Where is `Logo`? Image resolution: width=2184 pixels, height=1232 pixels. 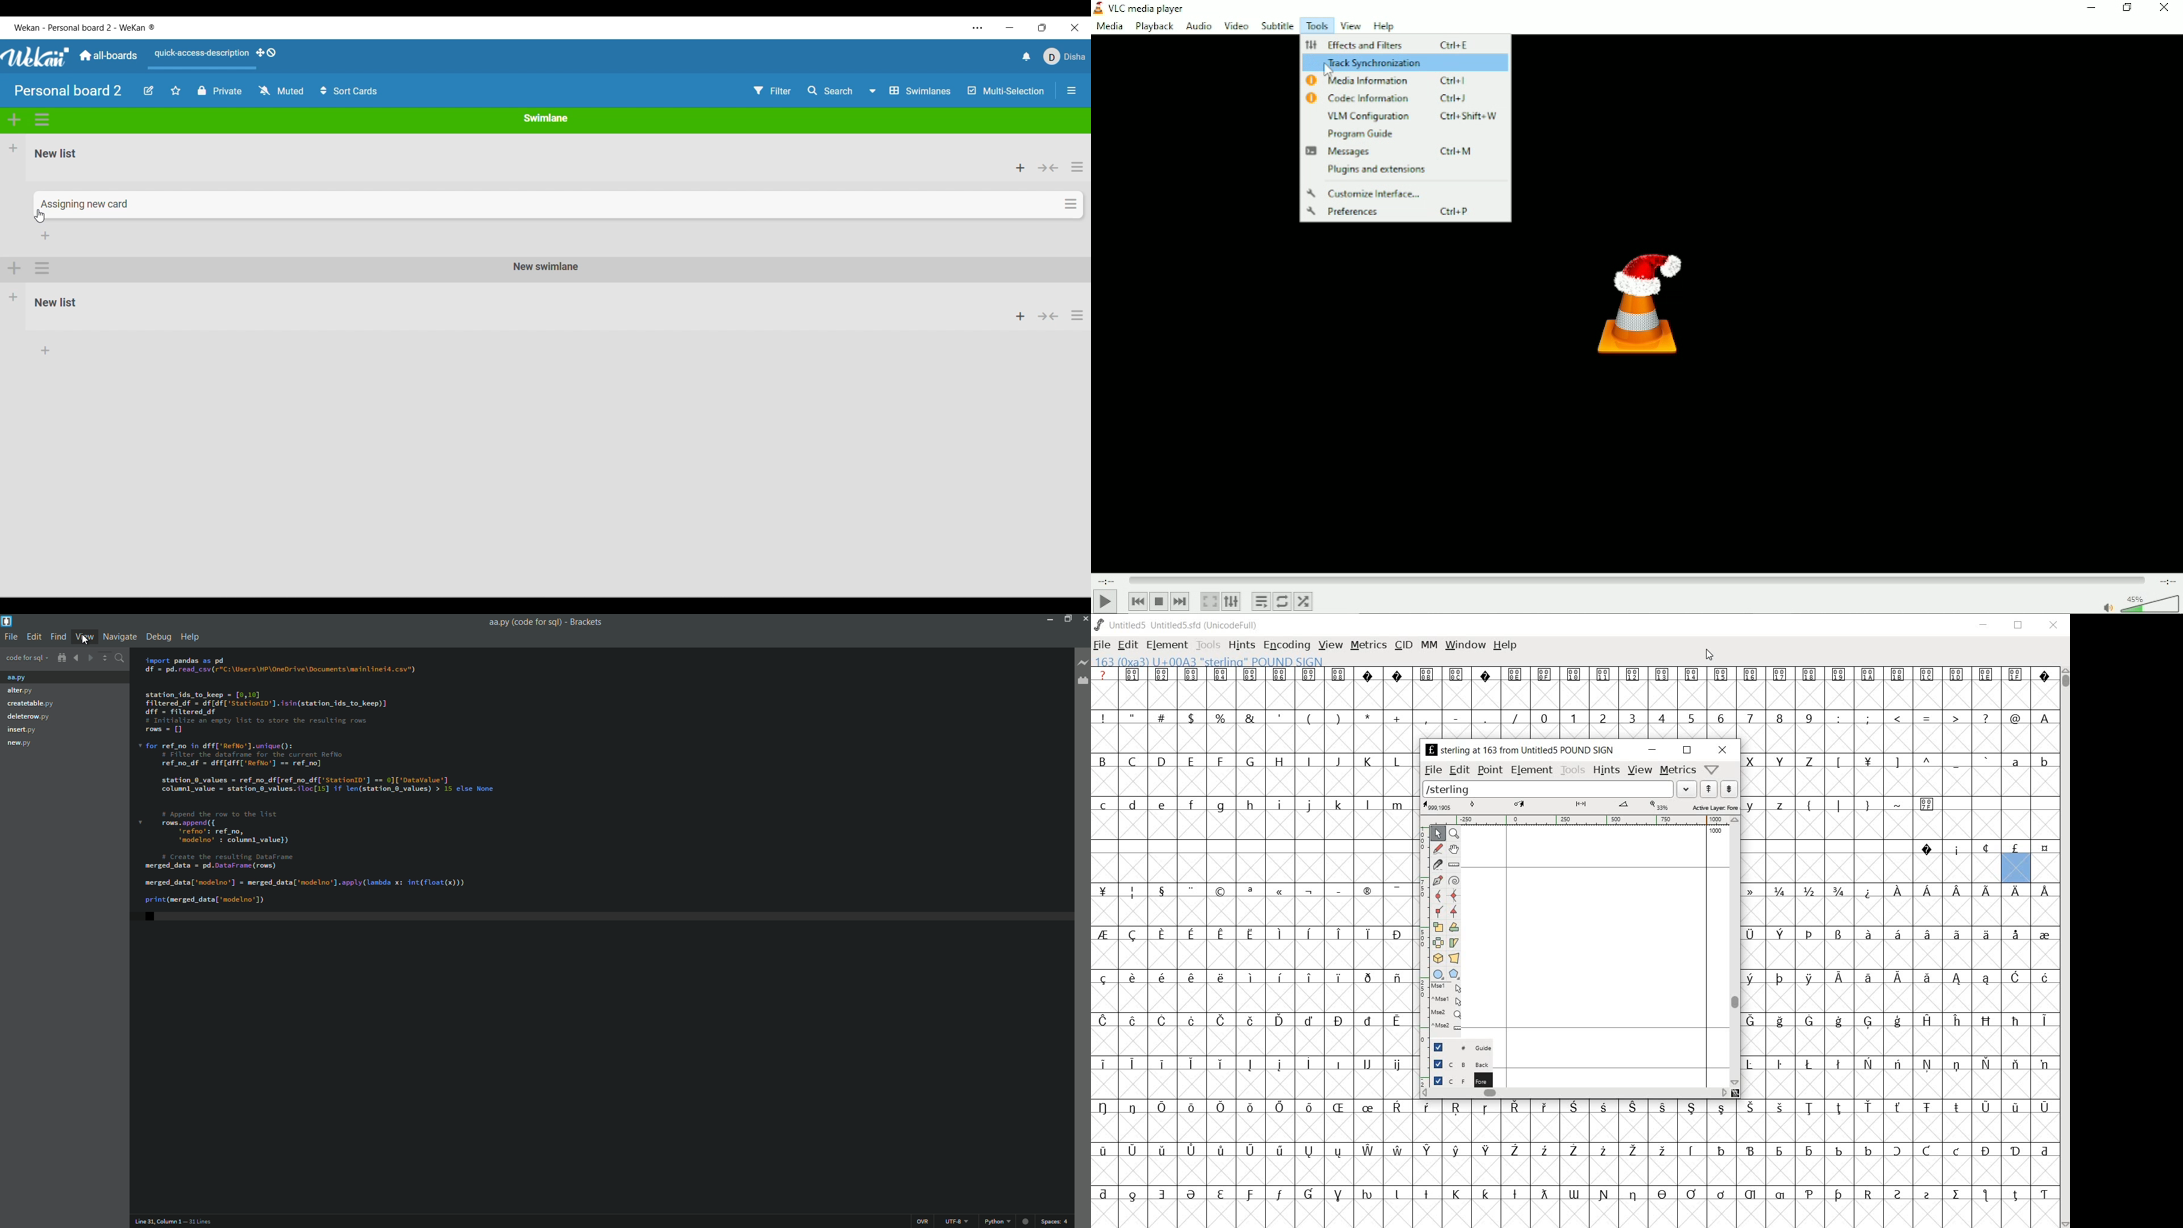 Logo is located at coordinates (1638, 298).